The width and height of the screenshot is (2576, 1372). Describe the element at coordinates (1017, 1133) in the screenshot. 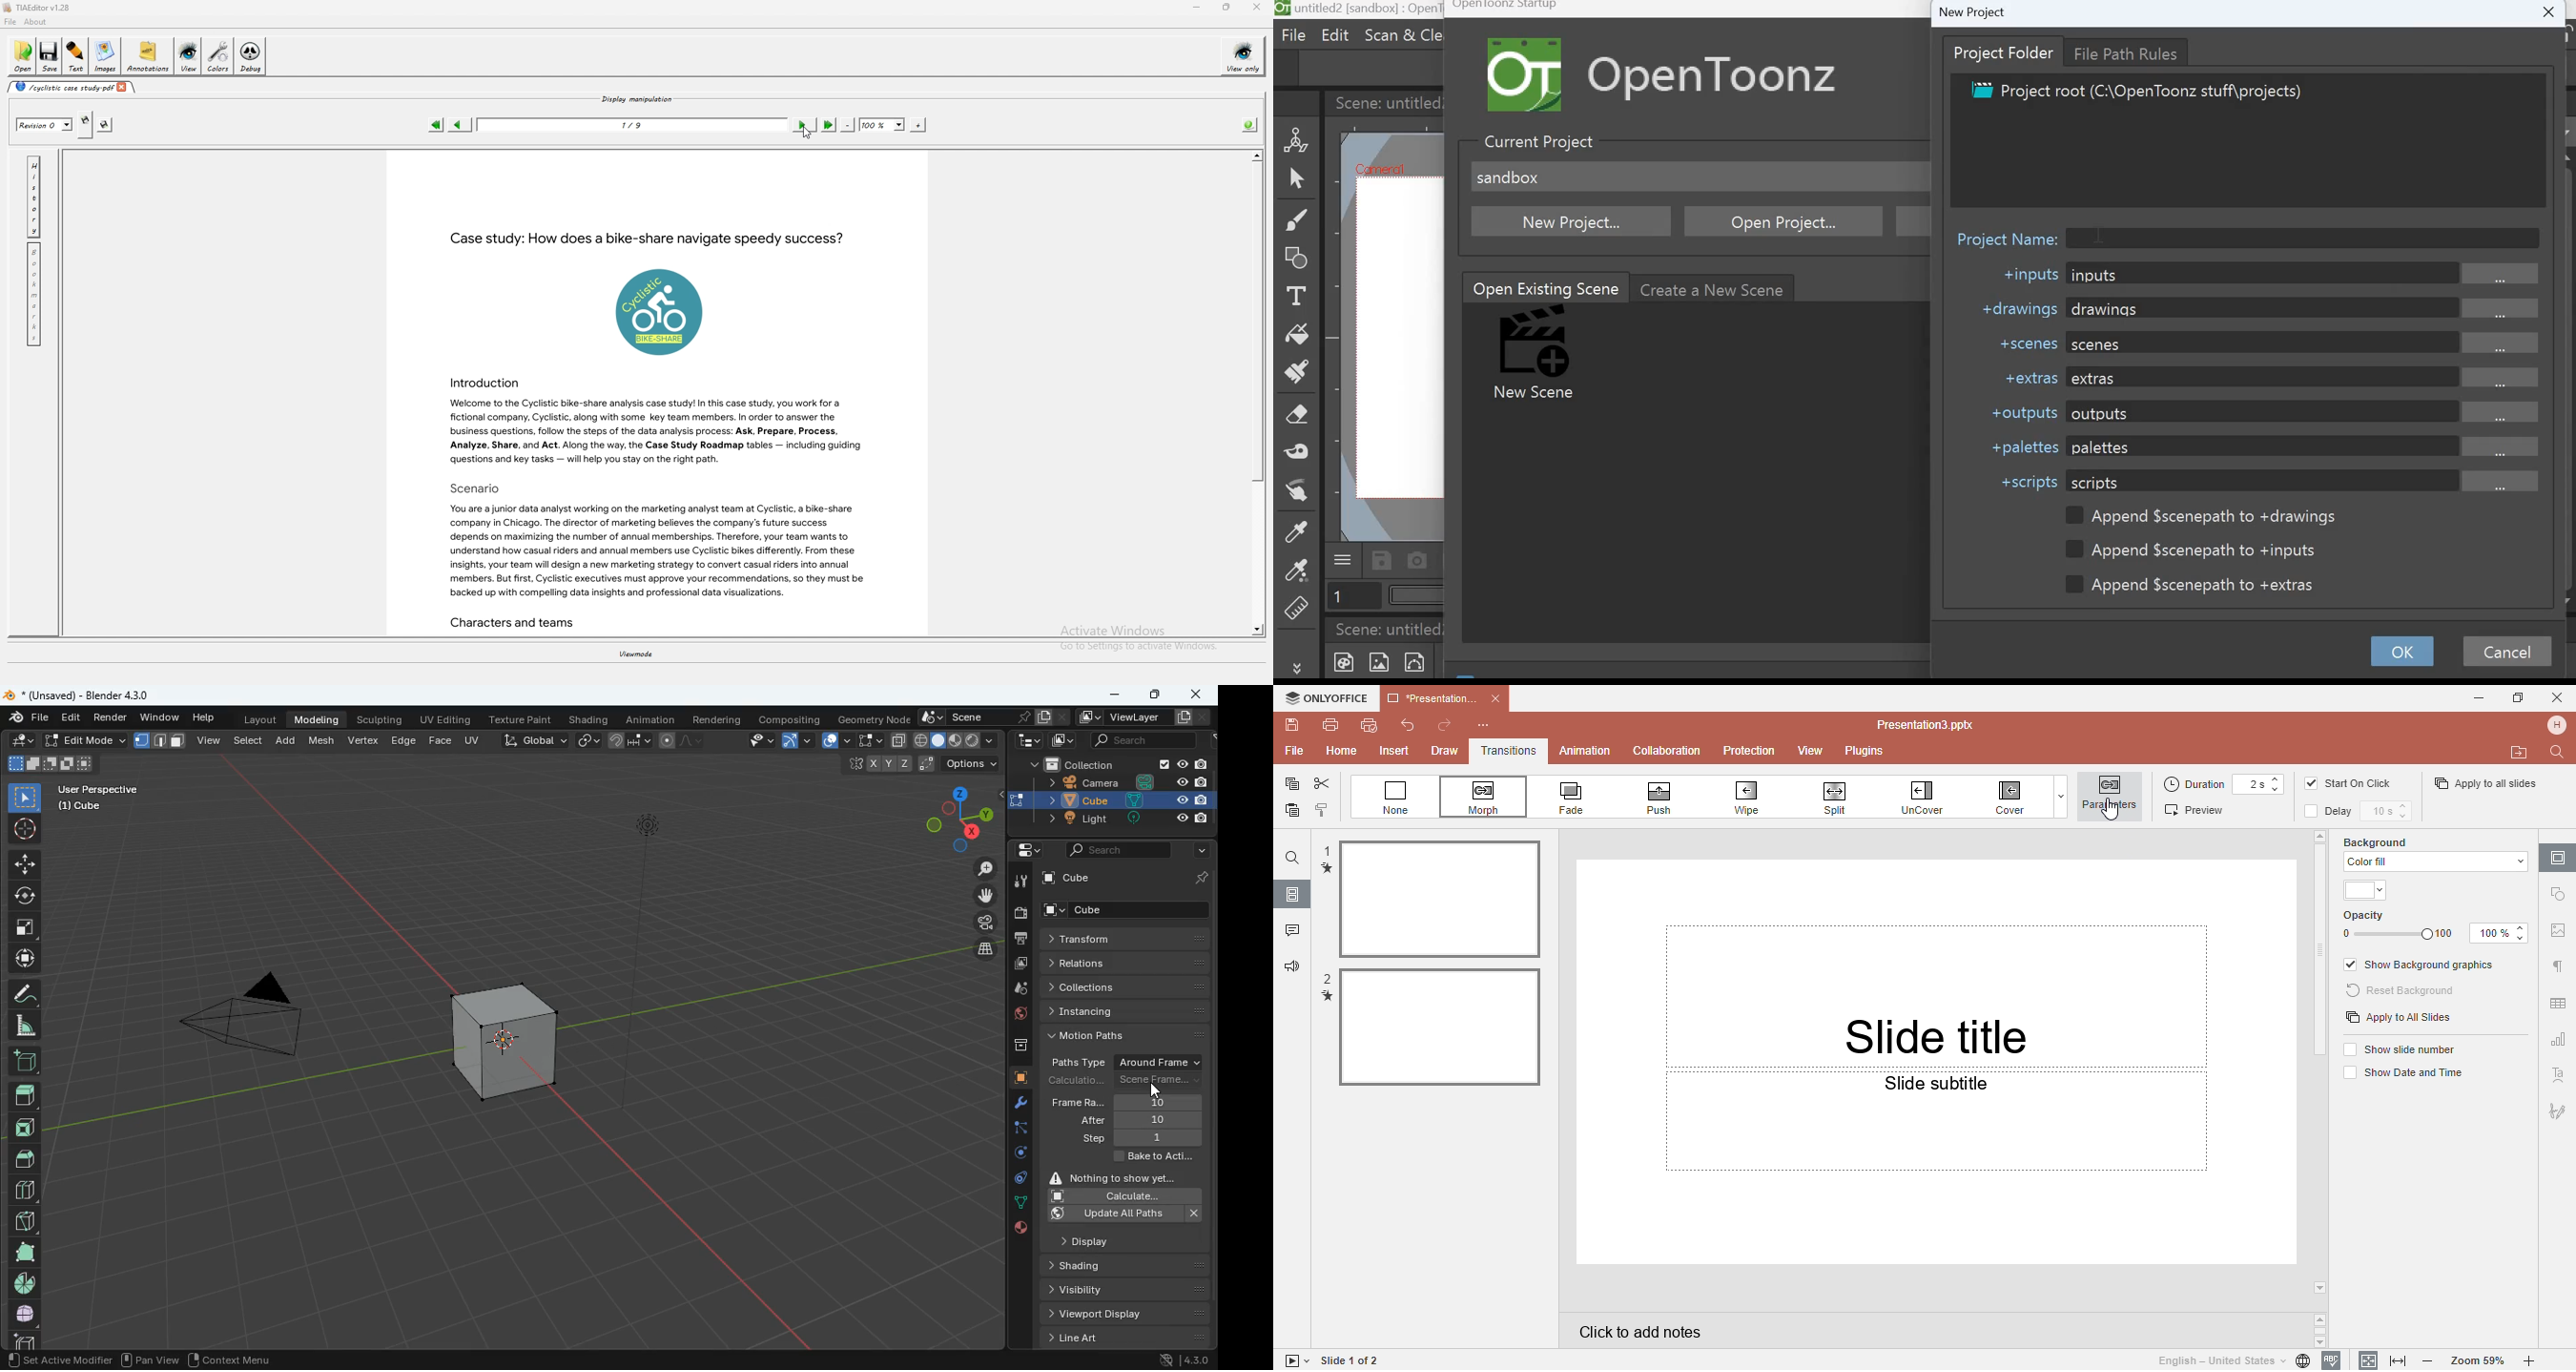

I see `edge` at that location.